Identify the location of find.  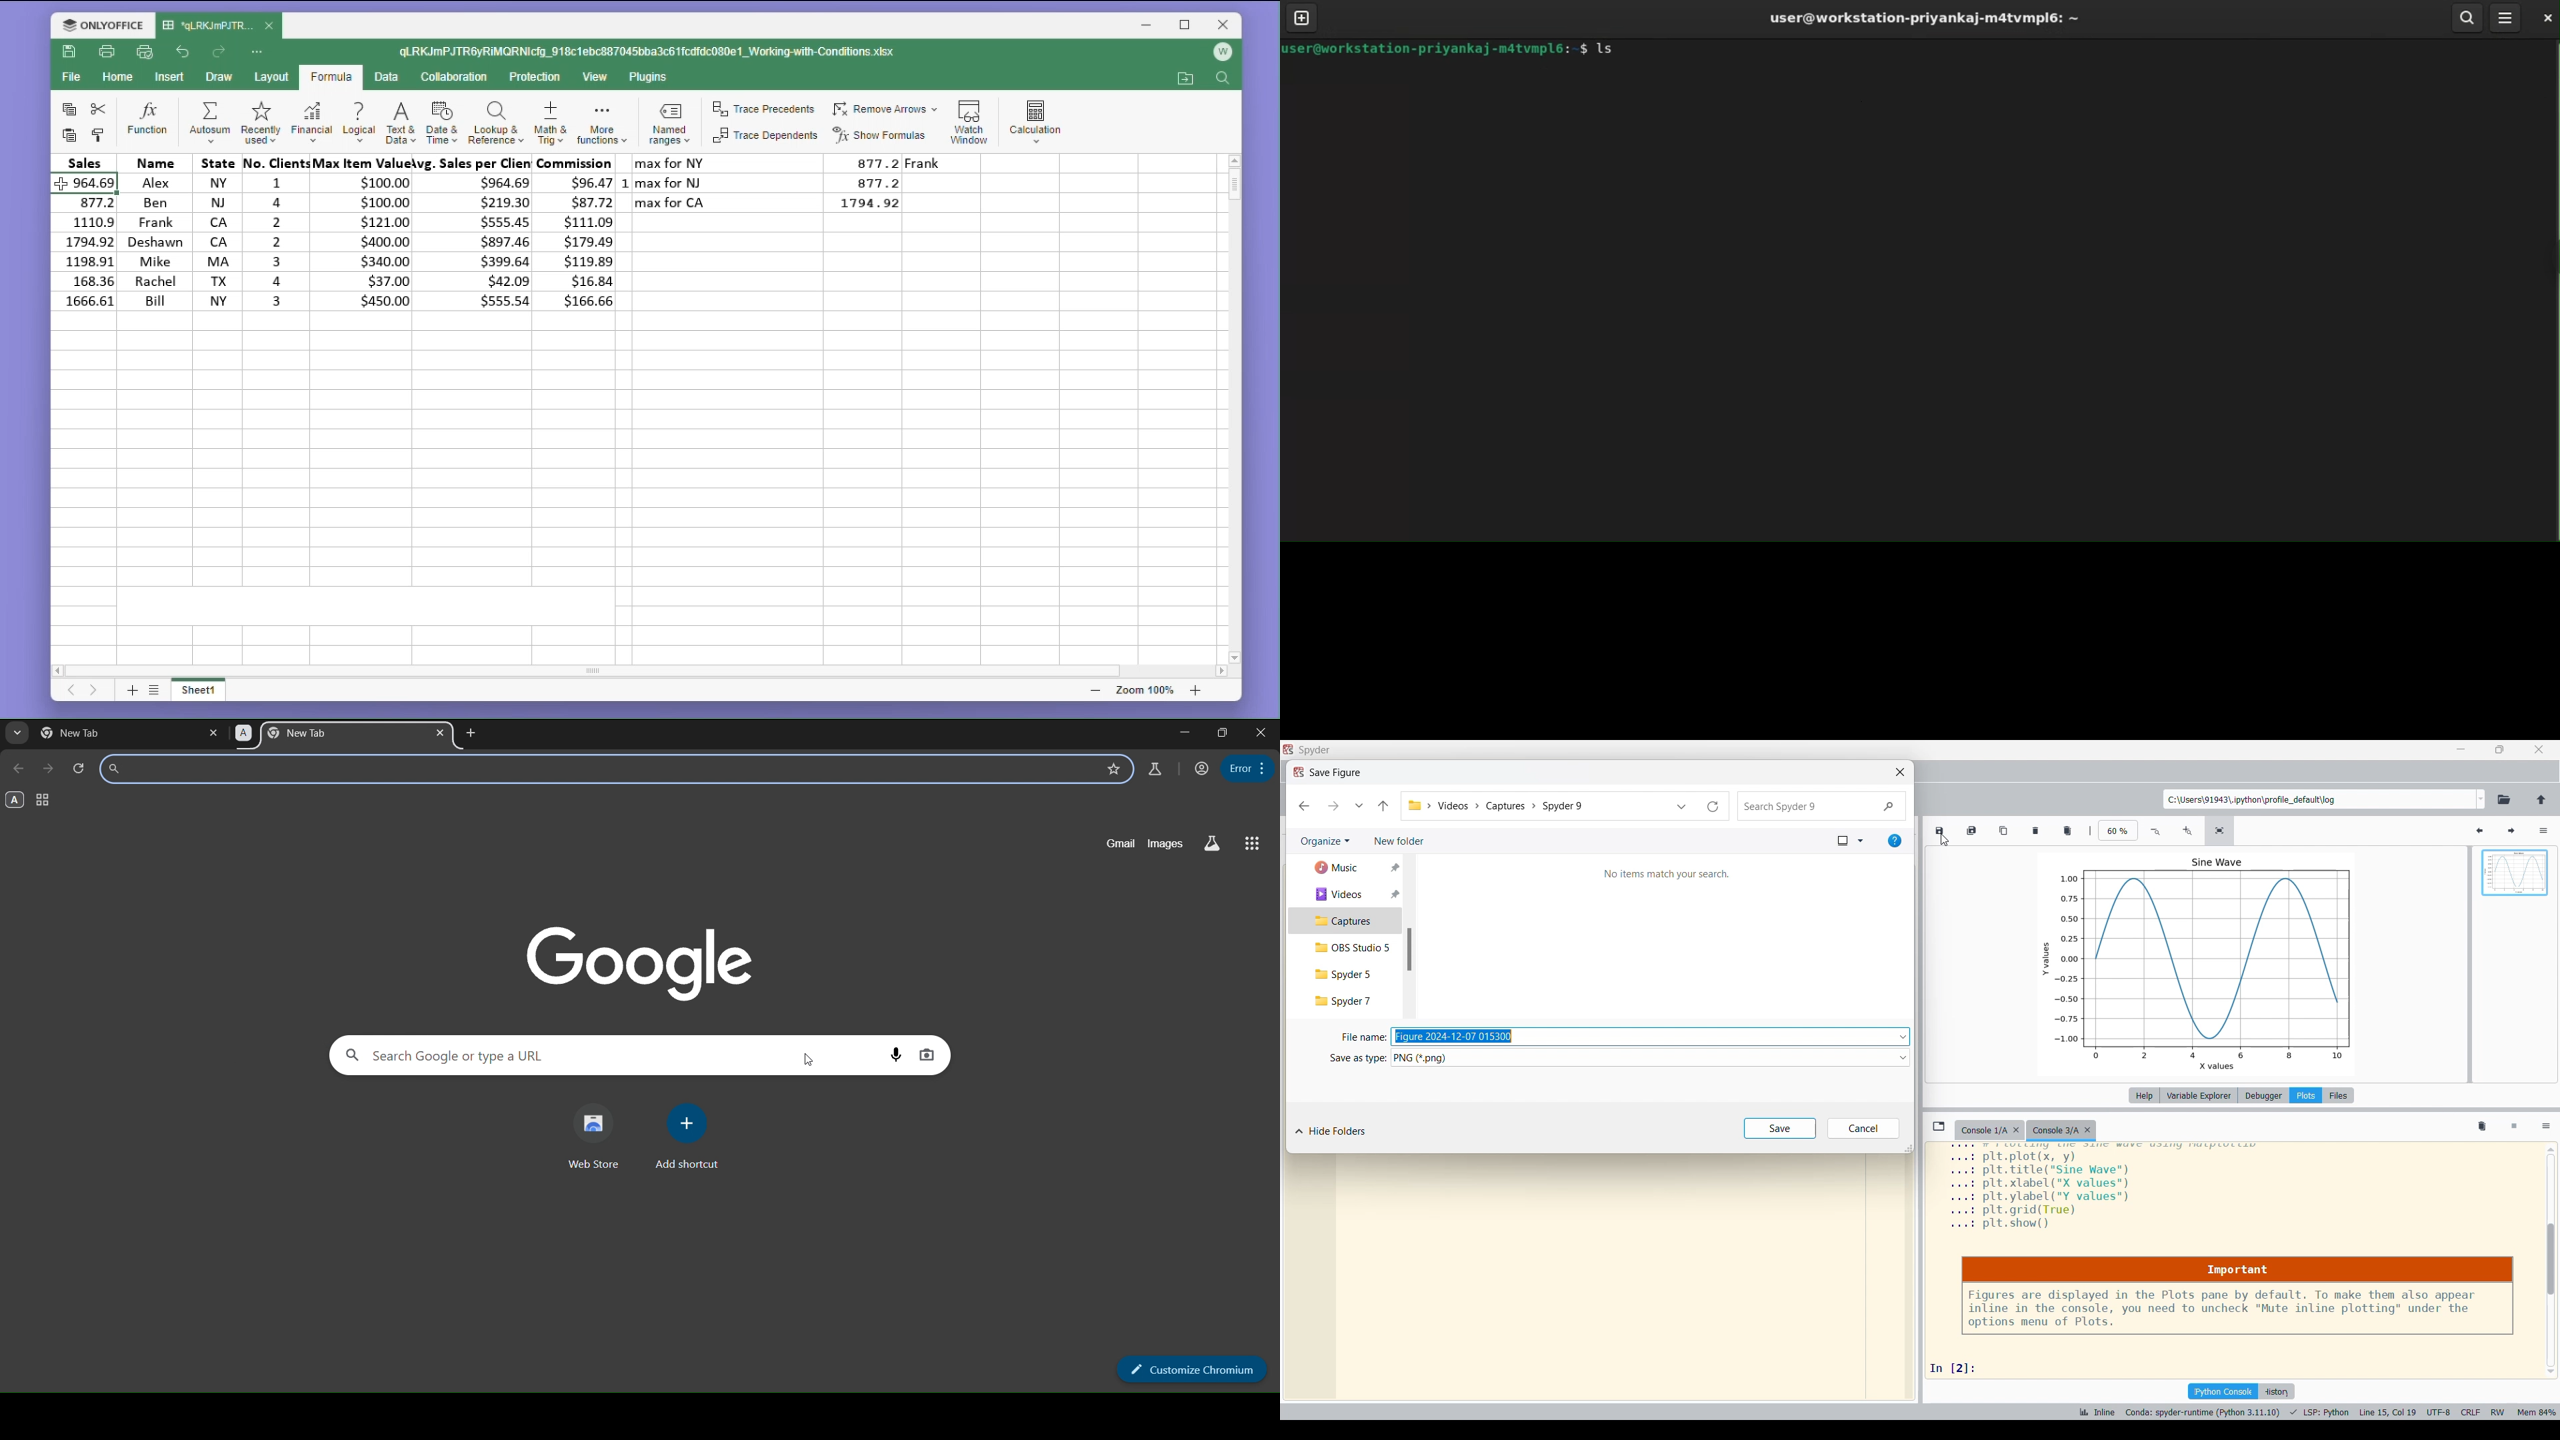
(1225, 80).